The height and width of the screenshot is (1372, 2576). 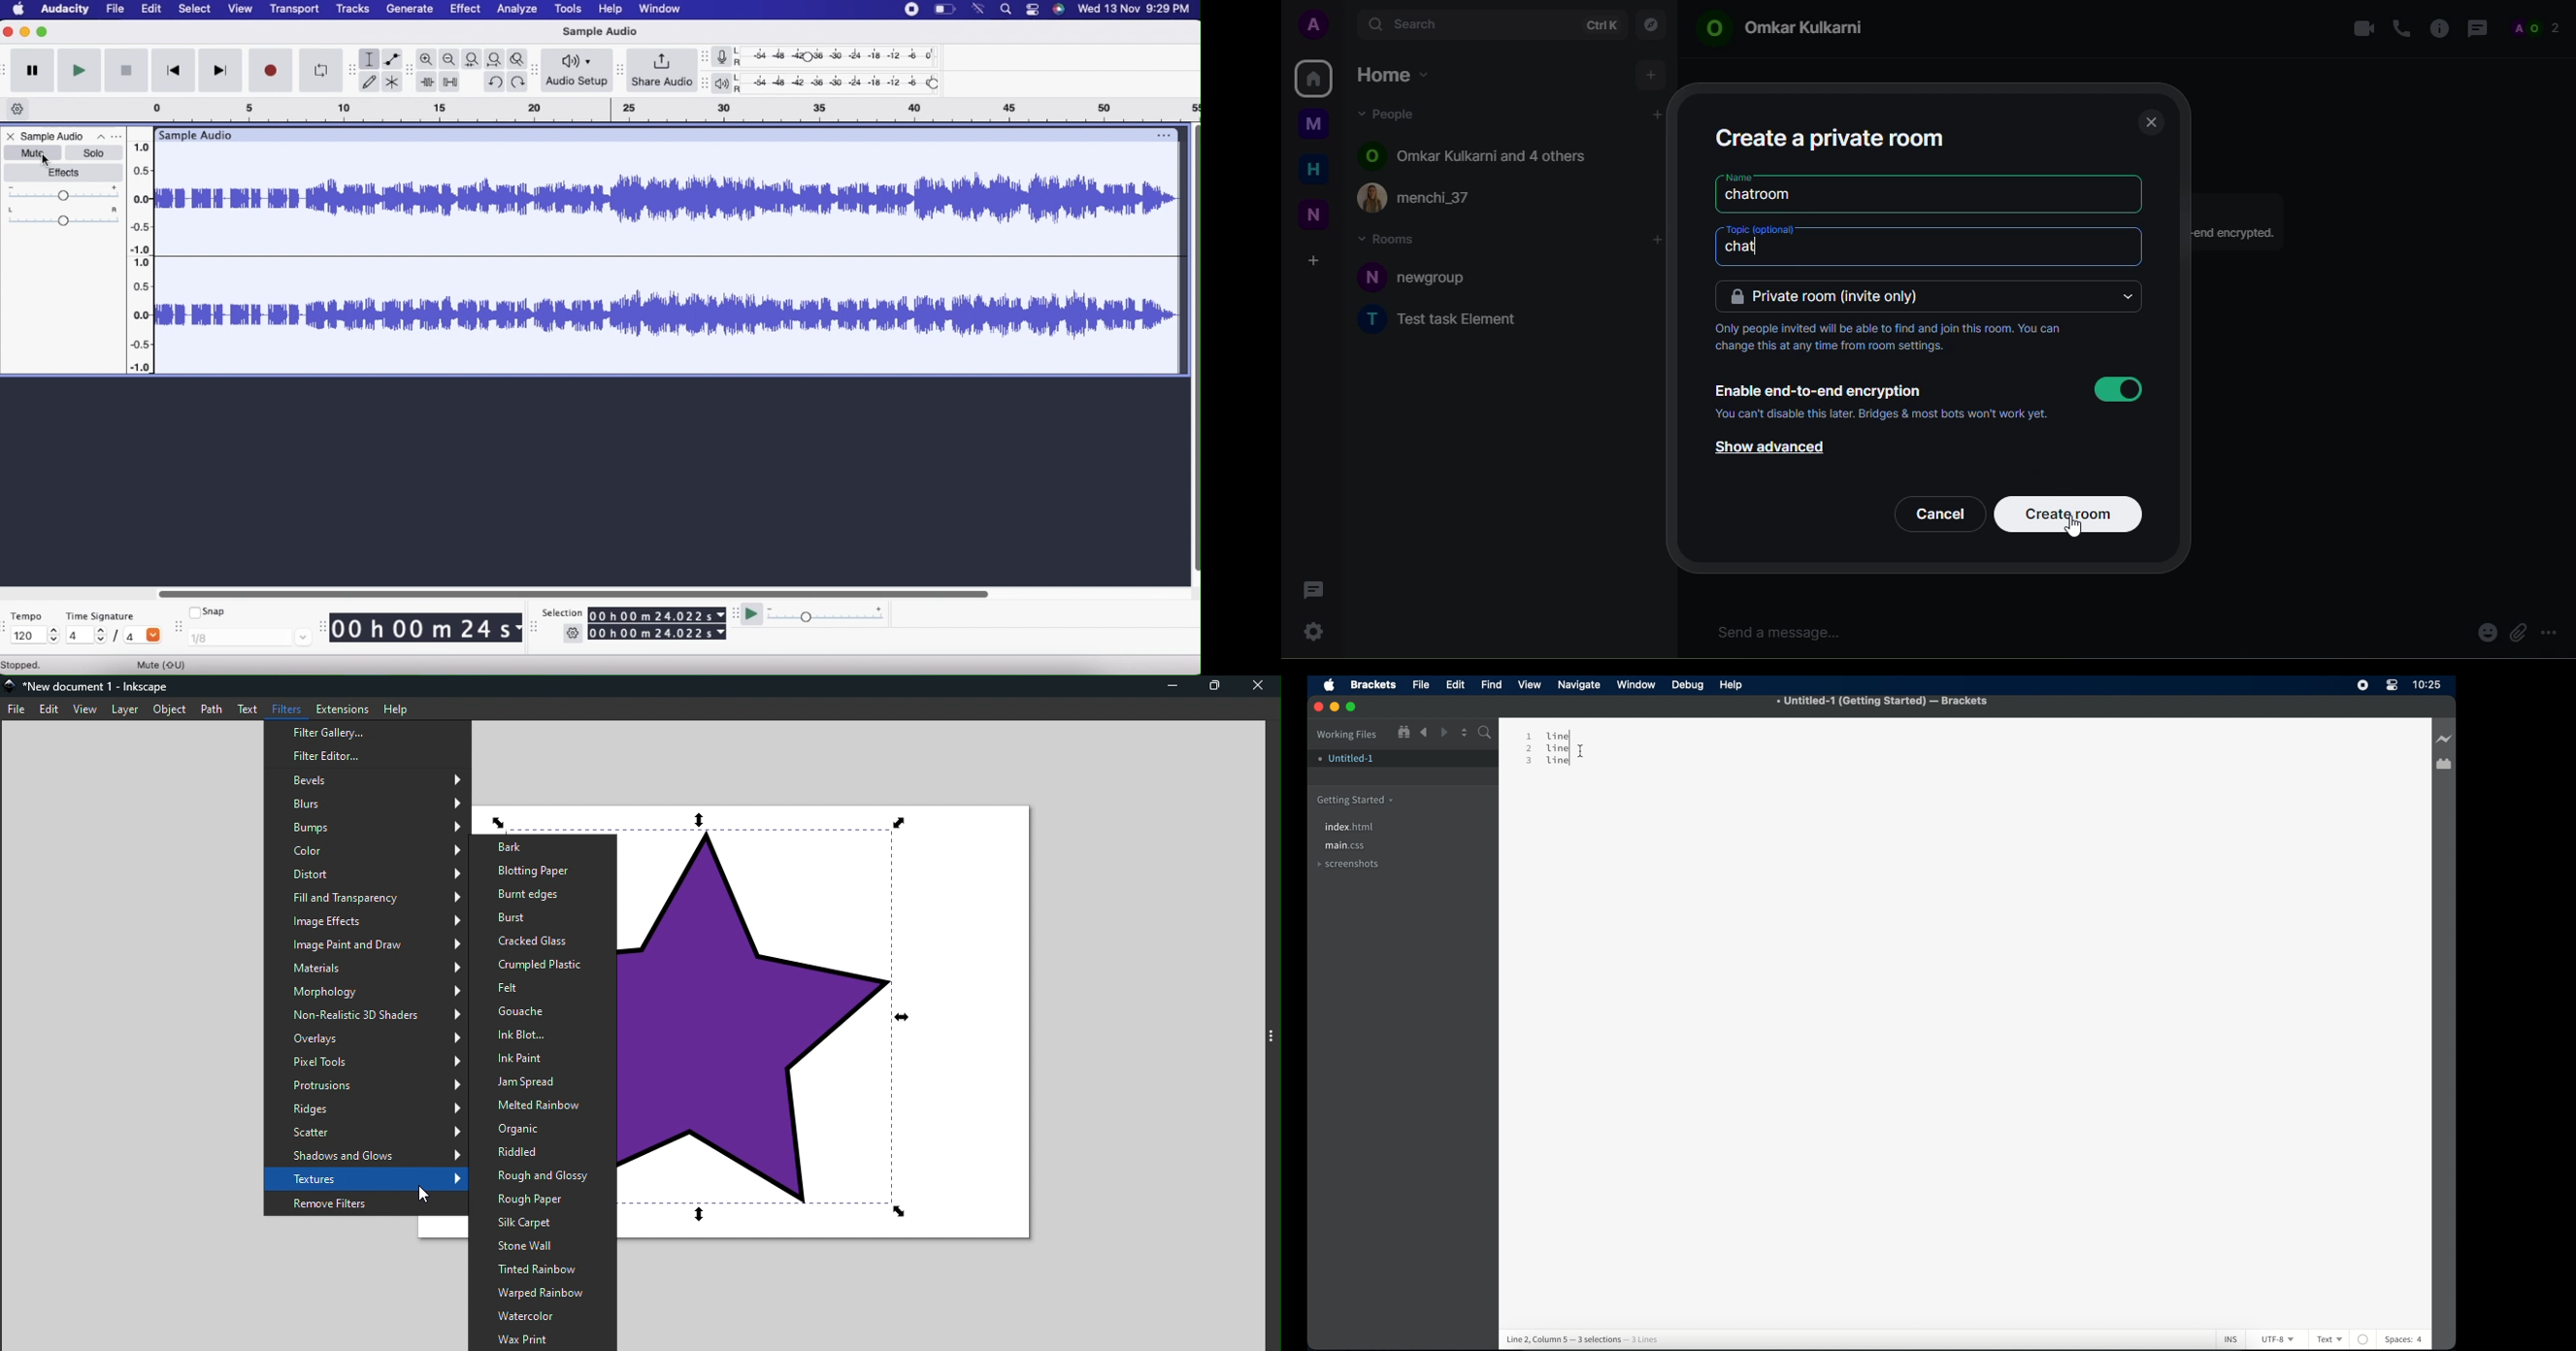 What do you see at coordinates (366, 992) in the screenshot?
I see `Morphology` at bounding box center [366, 992].